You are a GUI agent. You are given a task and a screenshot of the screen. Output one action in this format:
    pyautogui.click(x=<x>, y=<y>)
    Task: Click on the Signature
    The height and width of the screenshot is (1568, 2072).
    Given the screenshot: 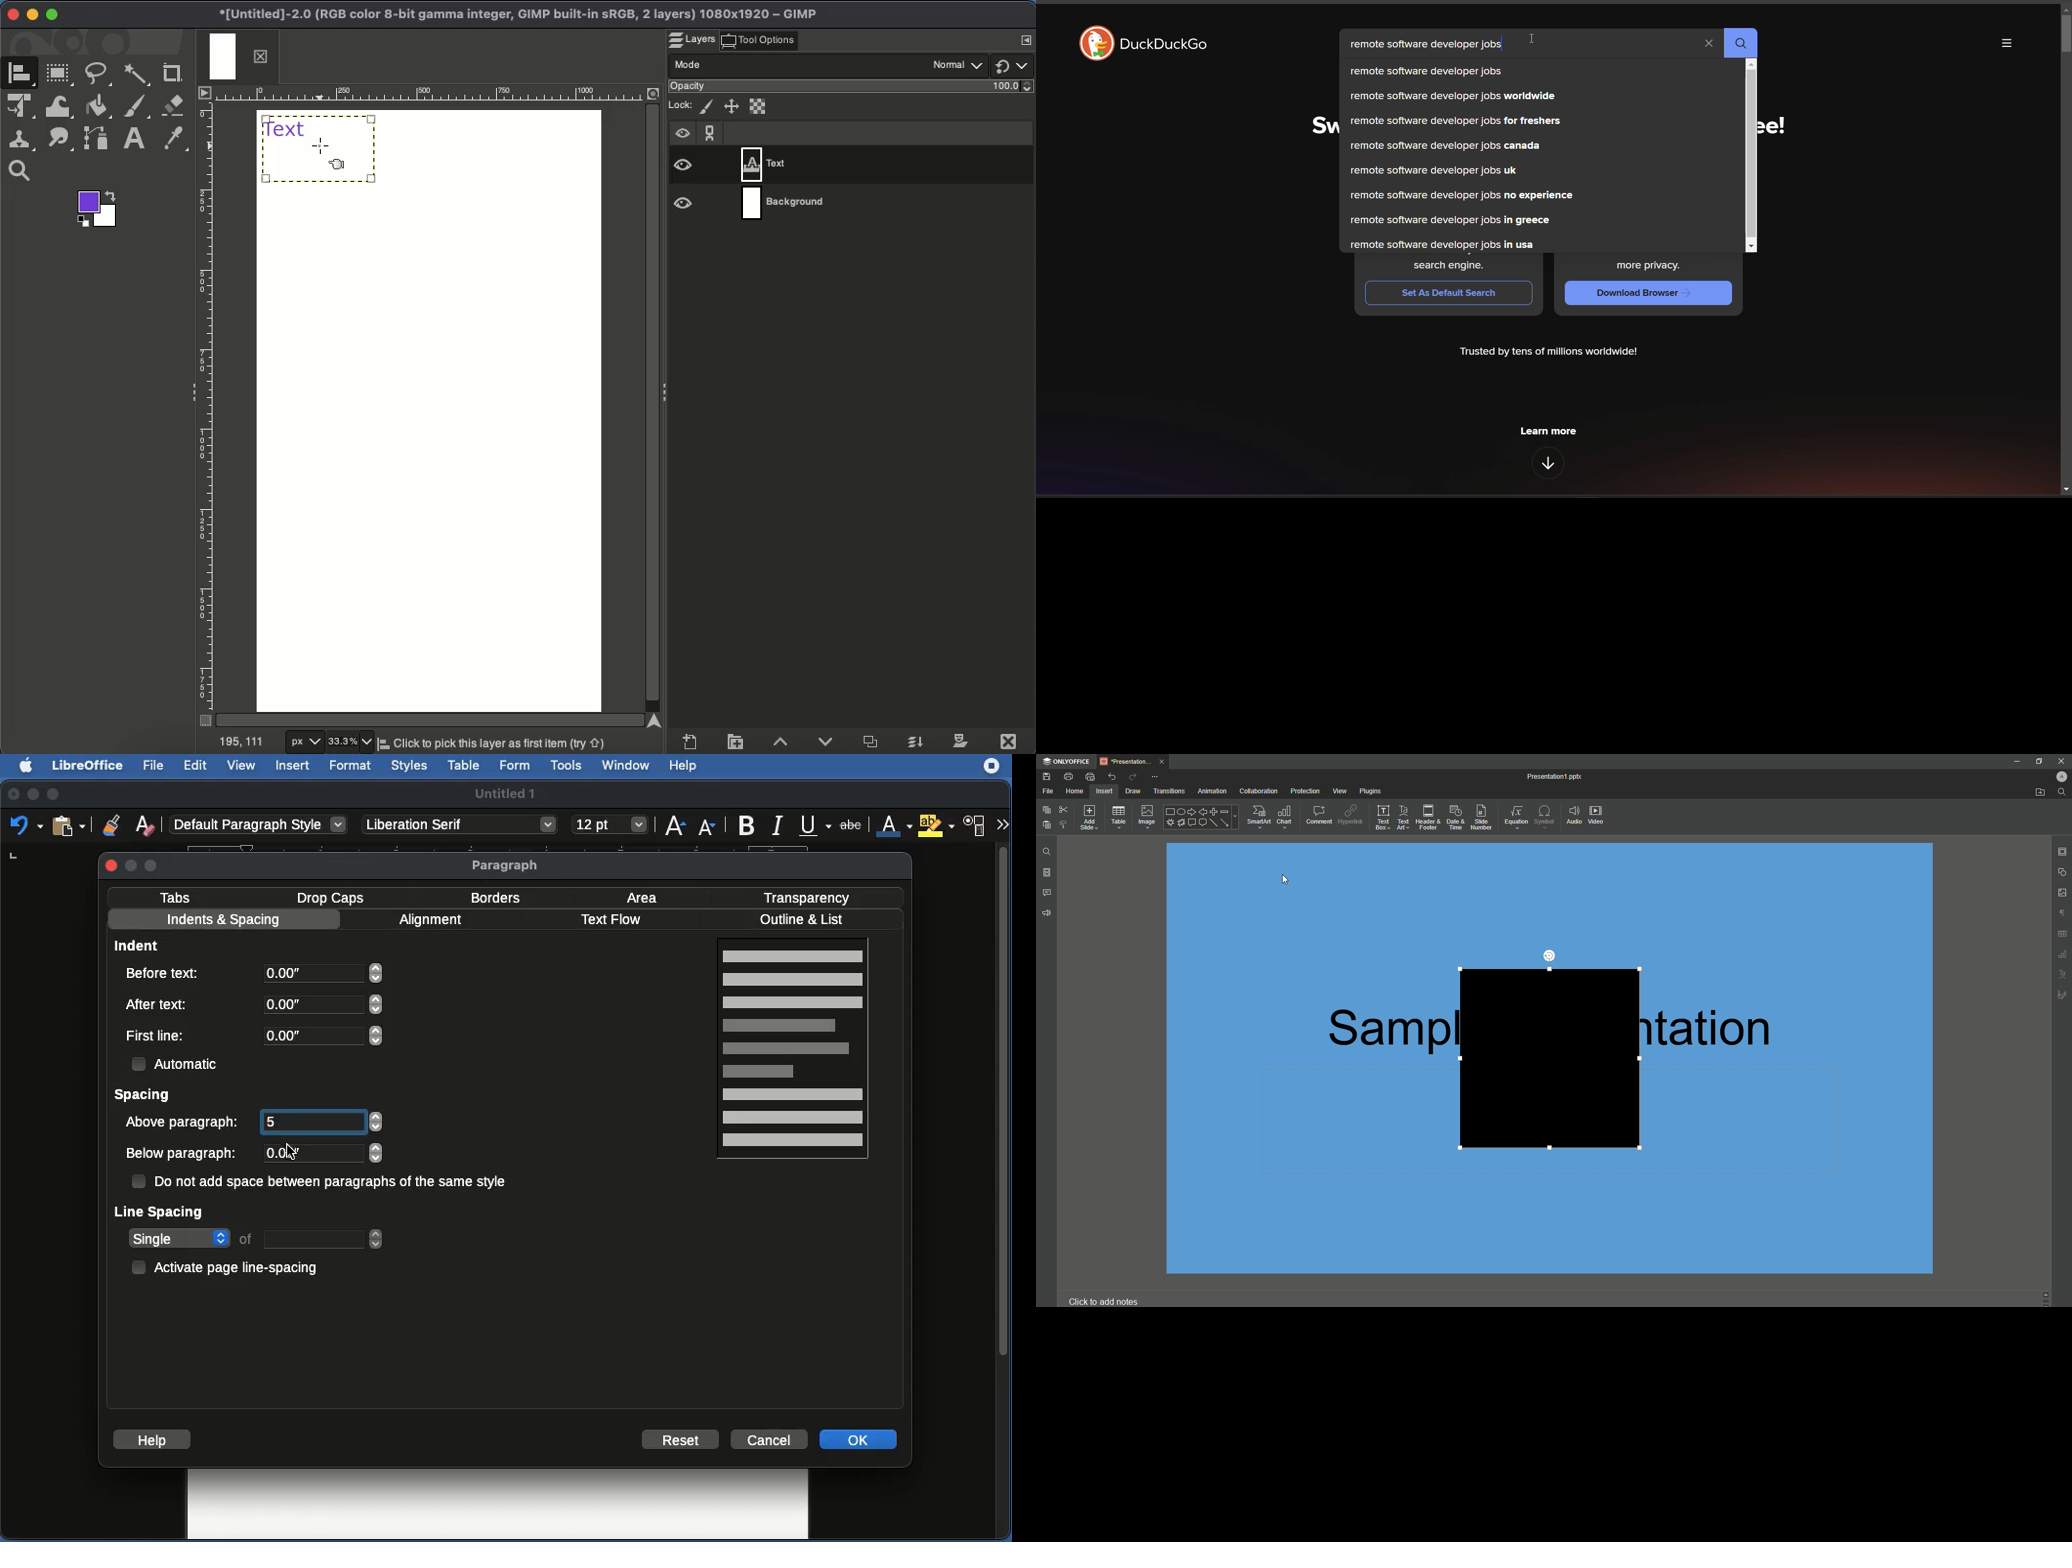 What is the action you would take?
    pyautogui.click(x=2062, y=995)
    